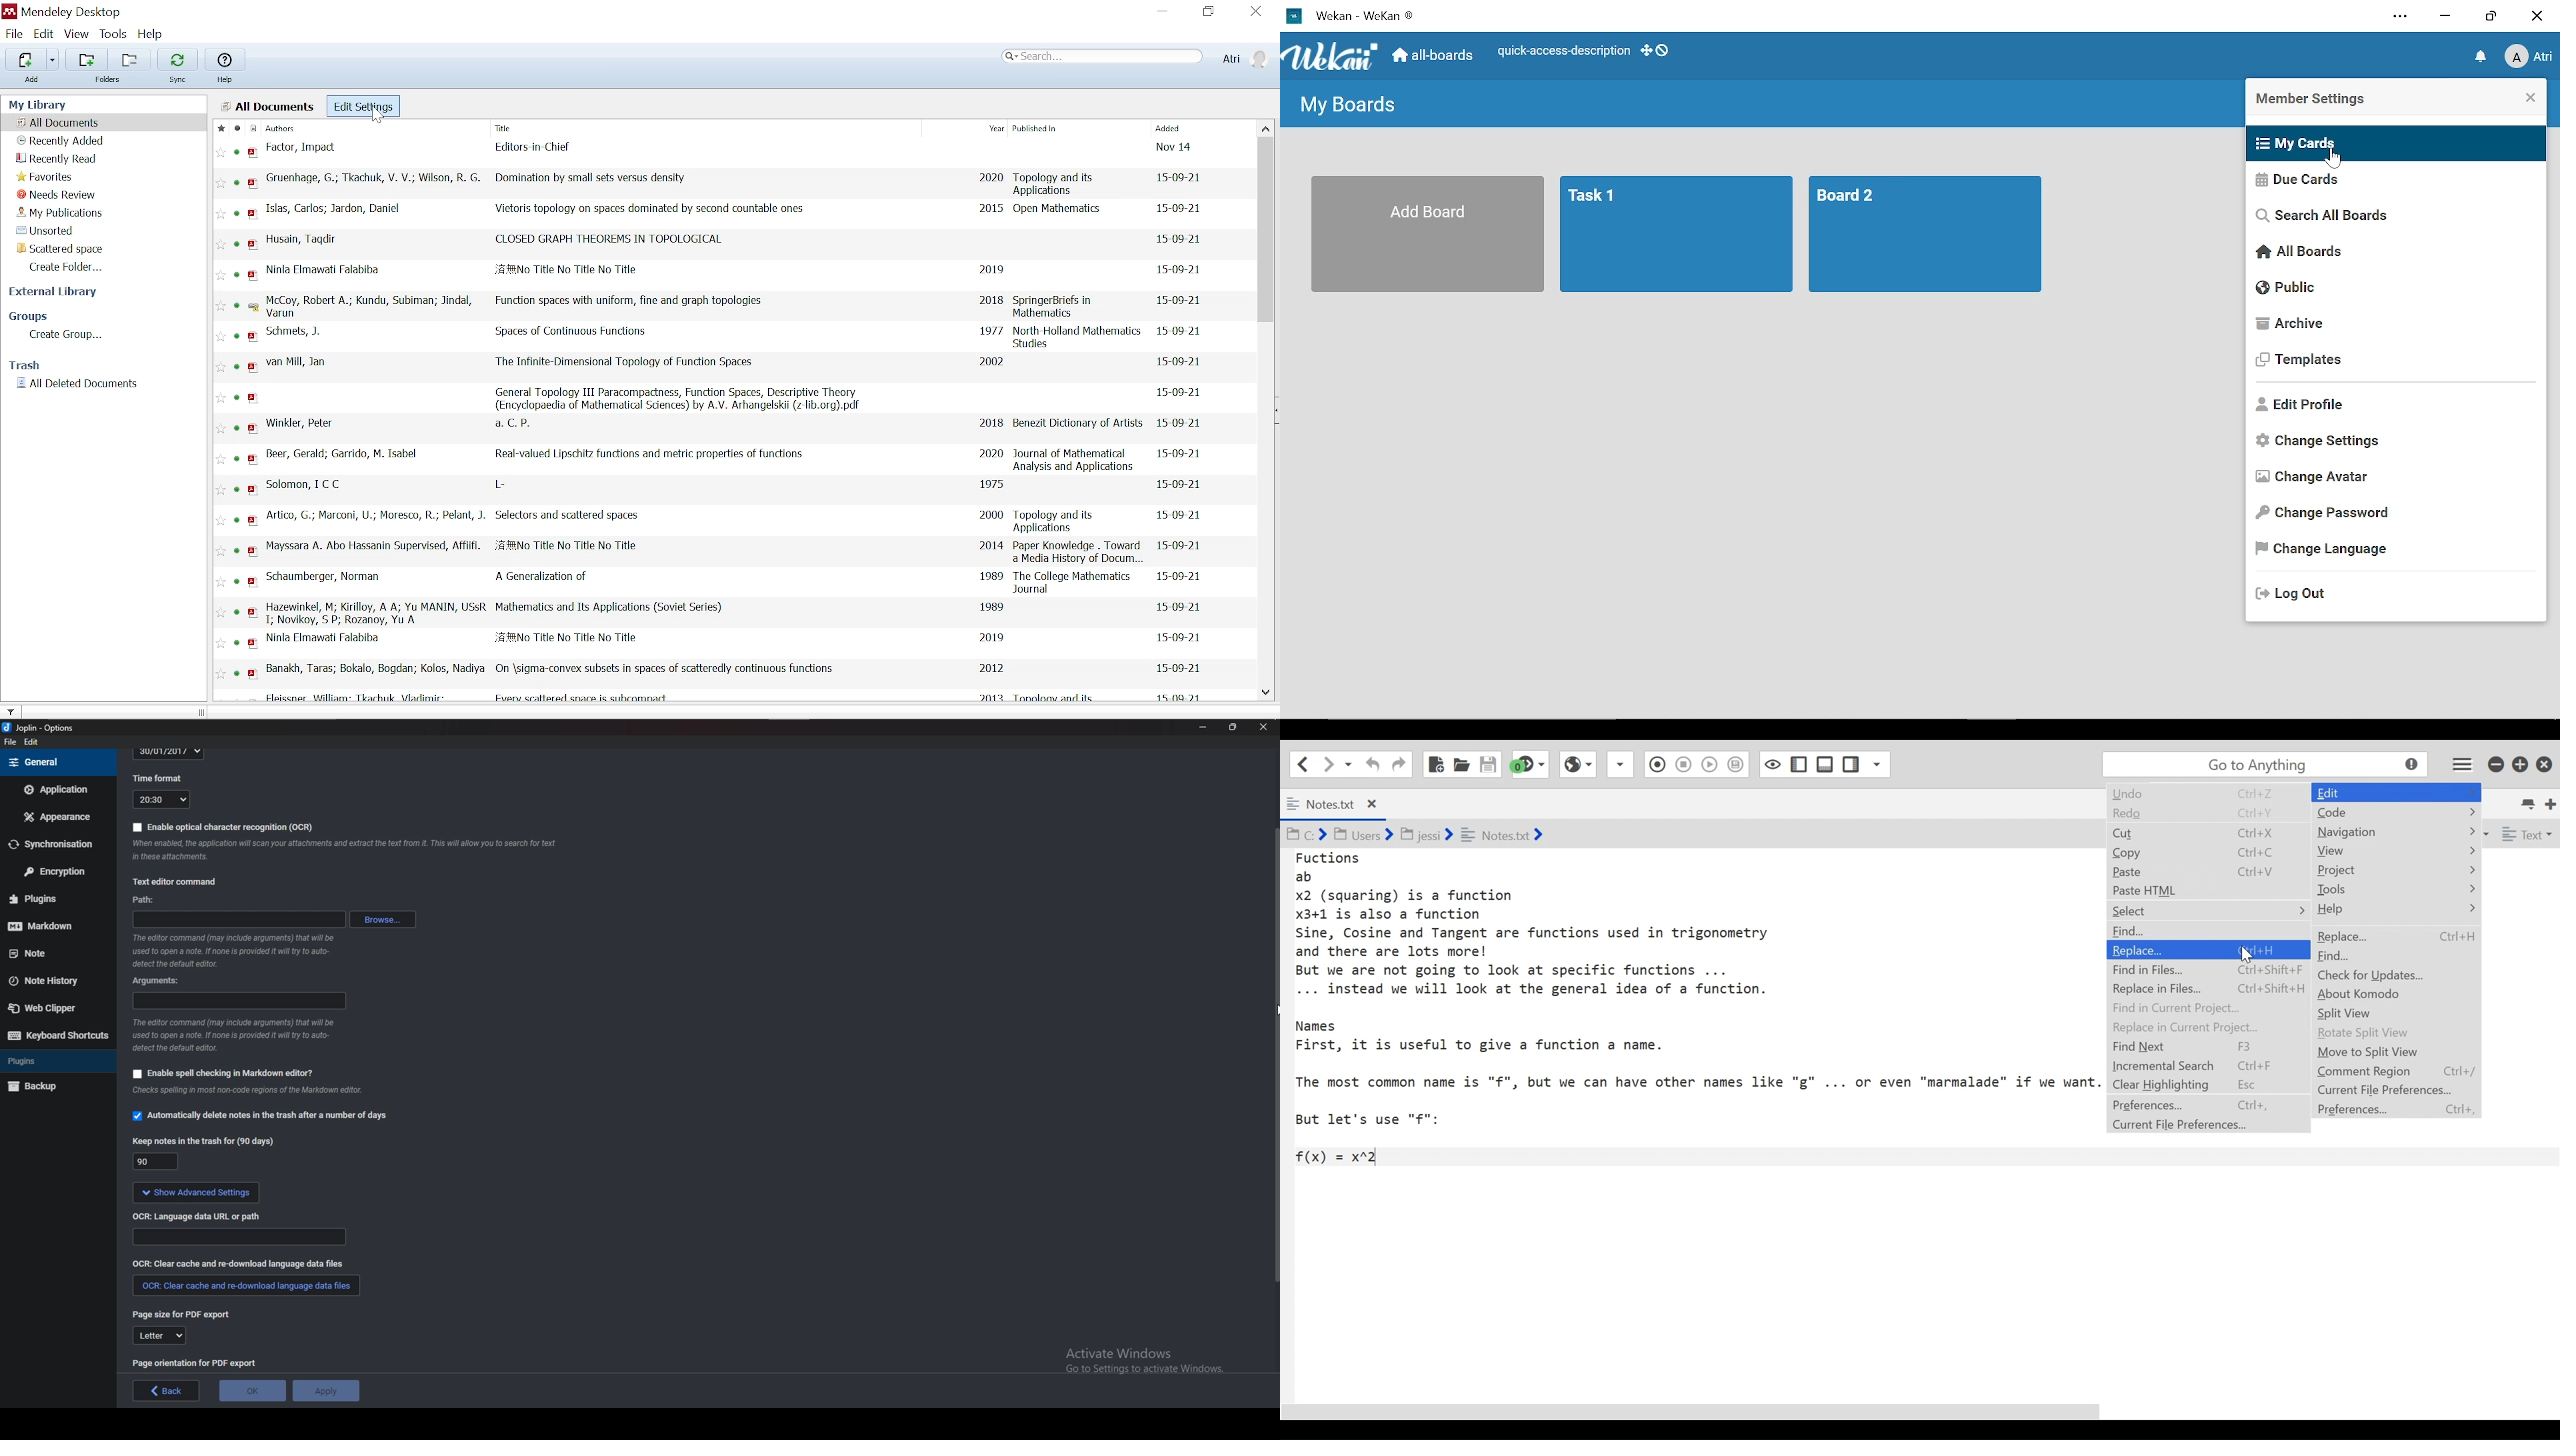 Image resolution: width=2576 pixels, height=1456 pixels. Describe the element at coordinates (83, 60) in the screenshot. I see `Add folders` at that location.